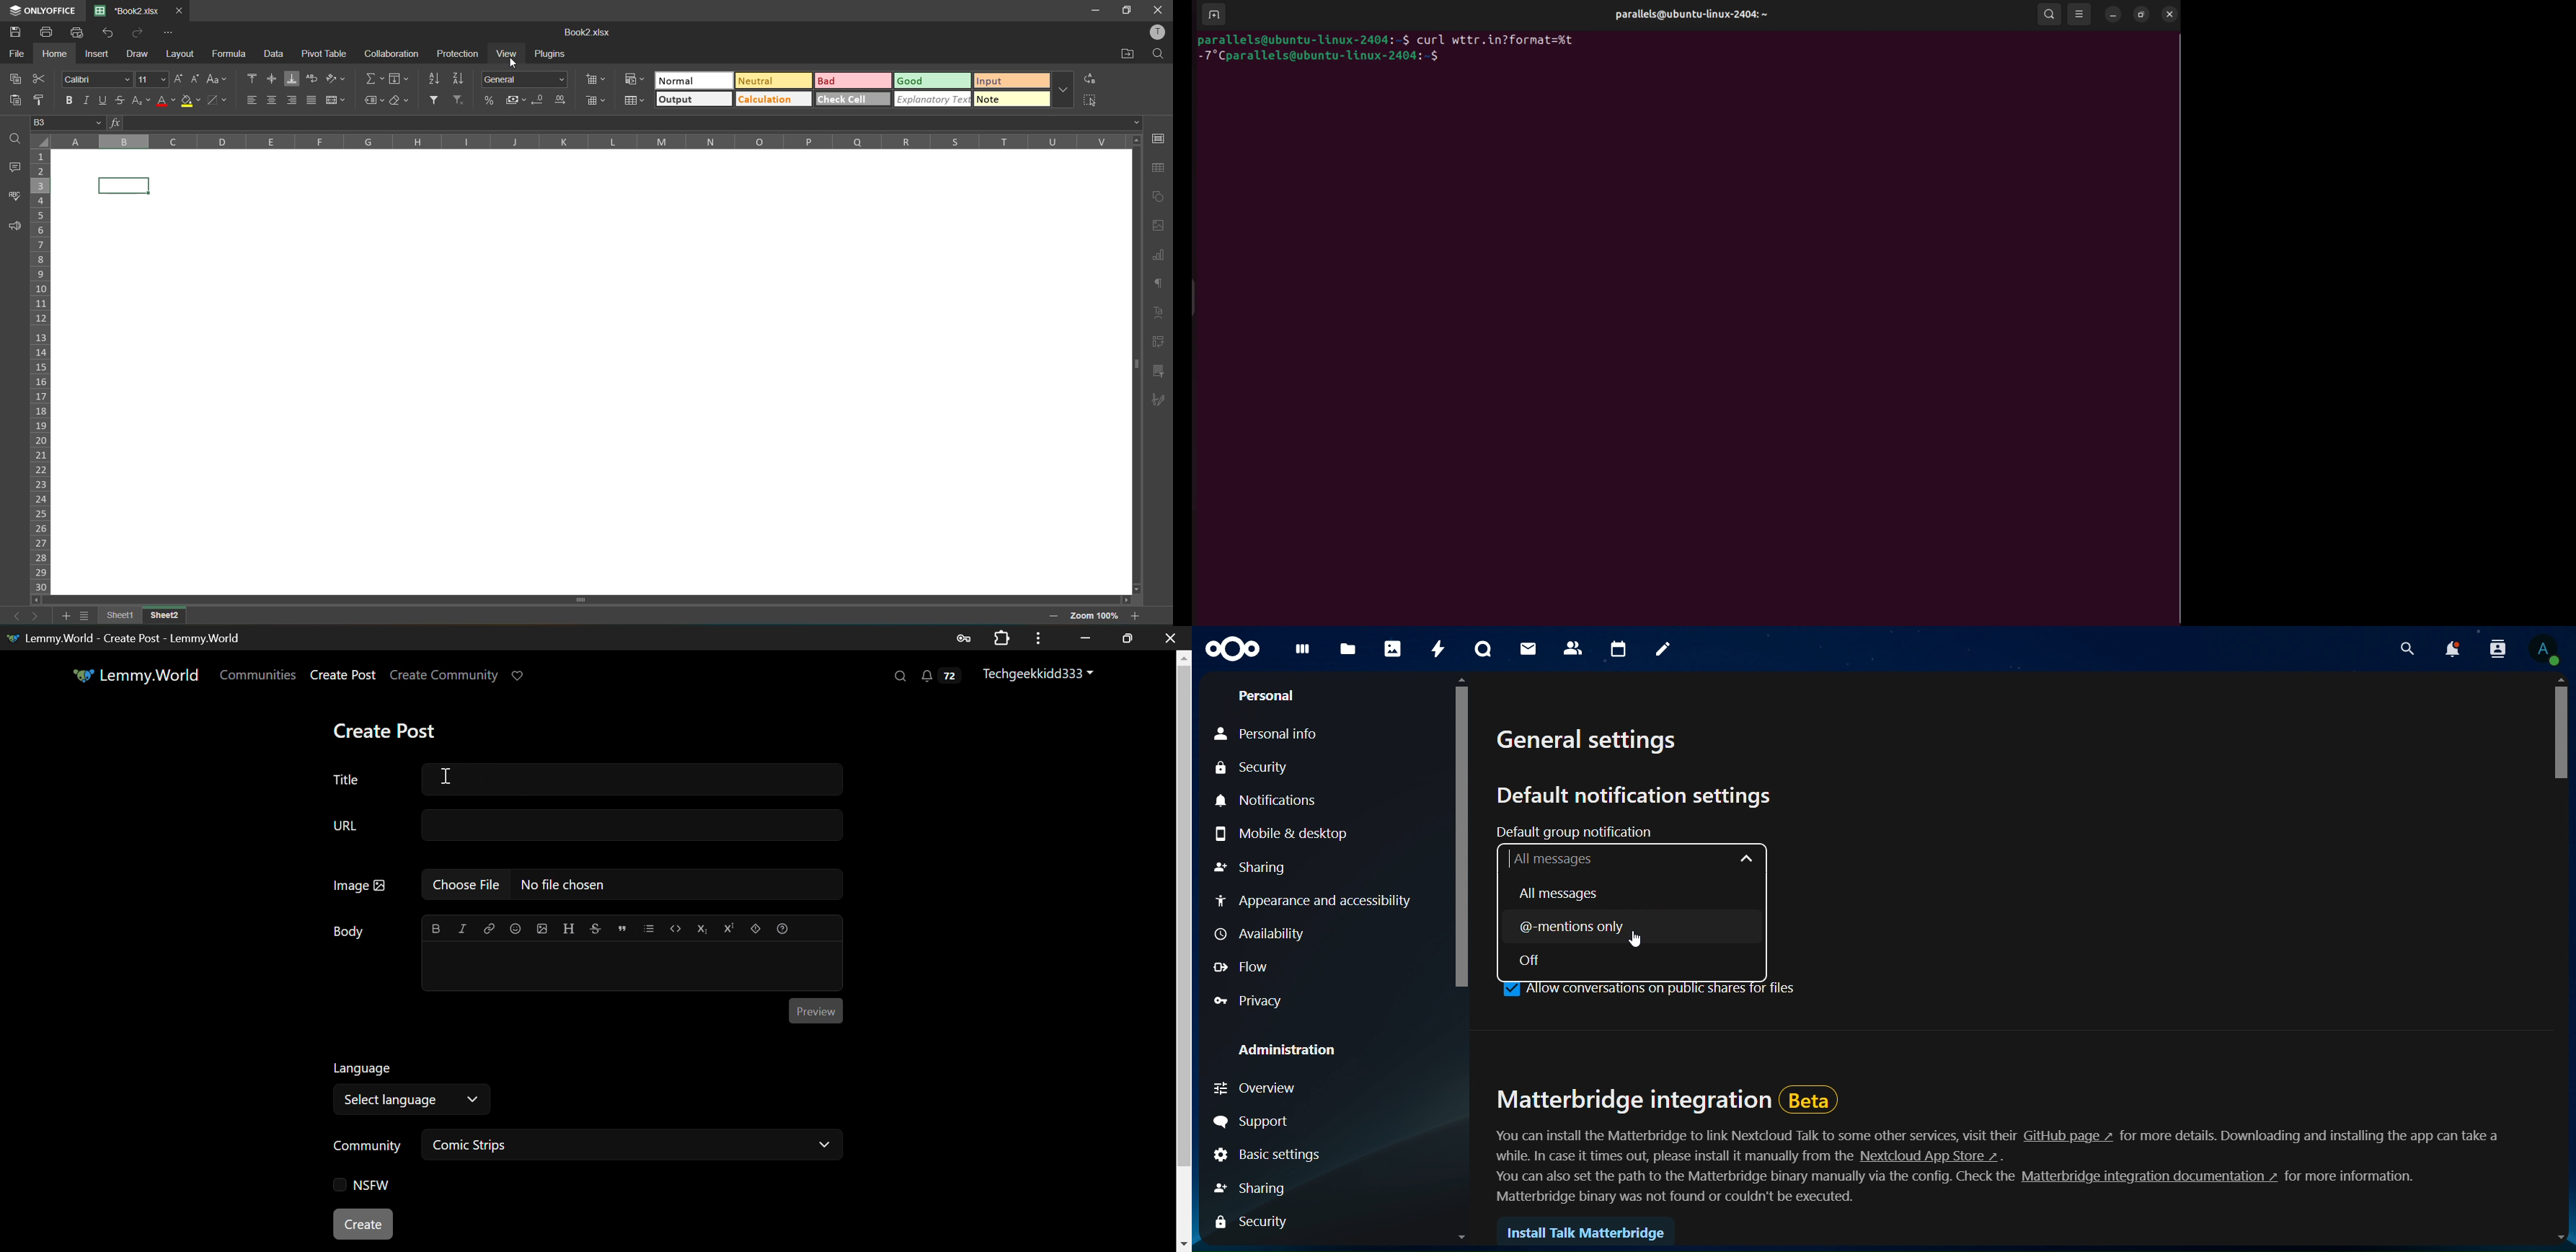 This screenshot has width=2576, height=1260. Describe the element at coordinates (1158, 227) in the screenshot. I see `images` at that location.